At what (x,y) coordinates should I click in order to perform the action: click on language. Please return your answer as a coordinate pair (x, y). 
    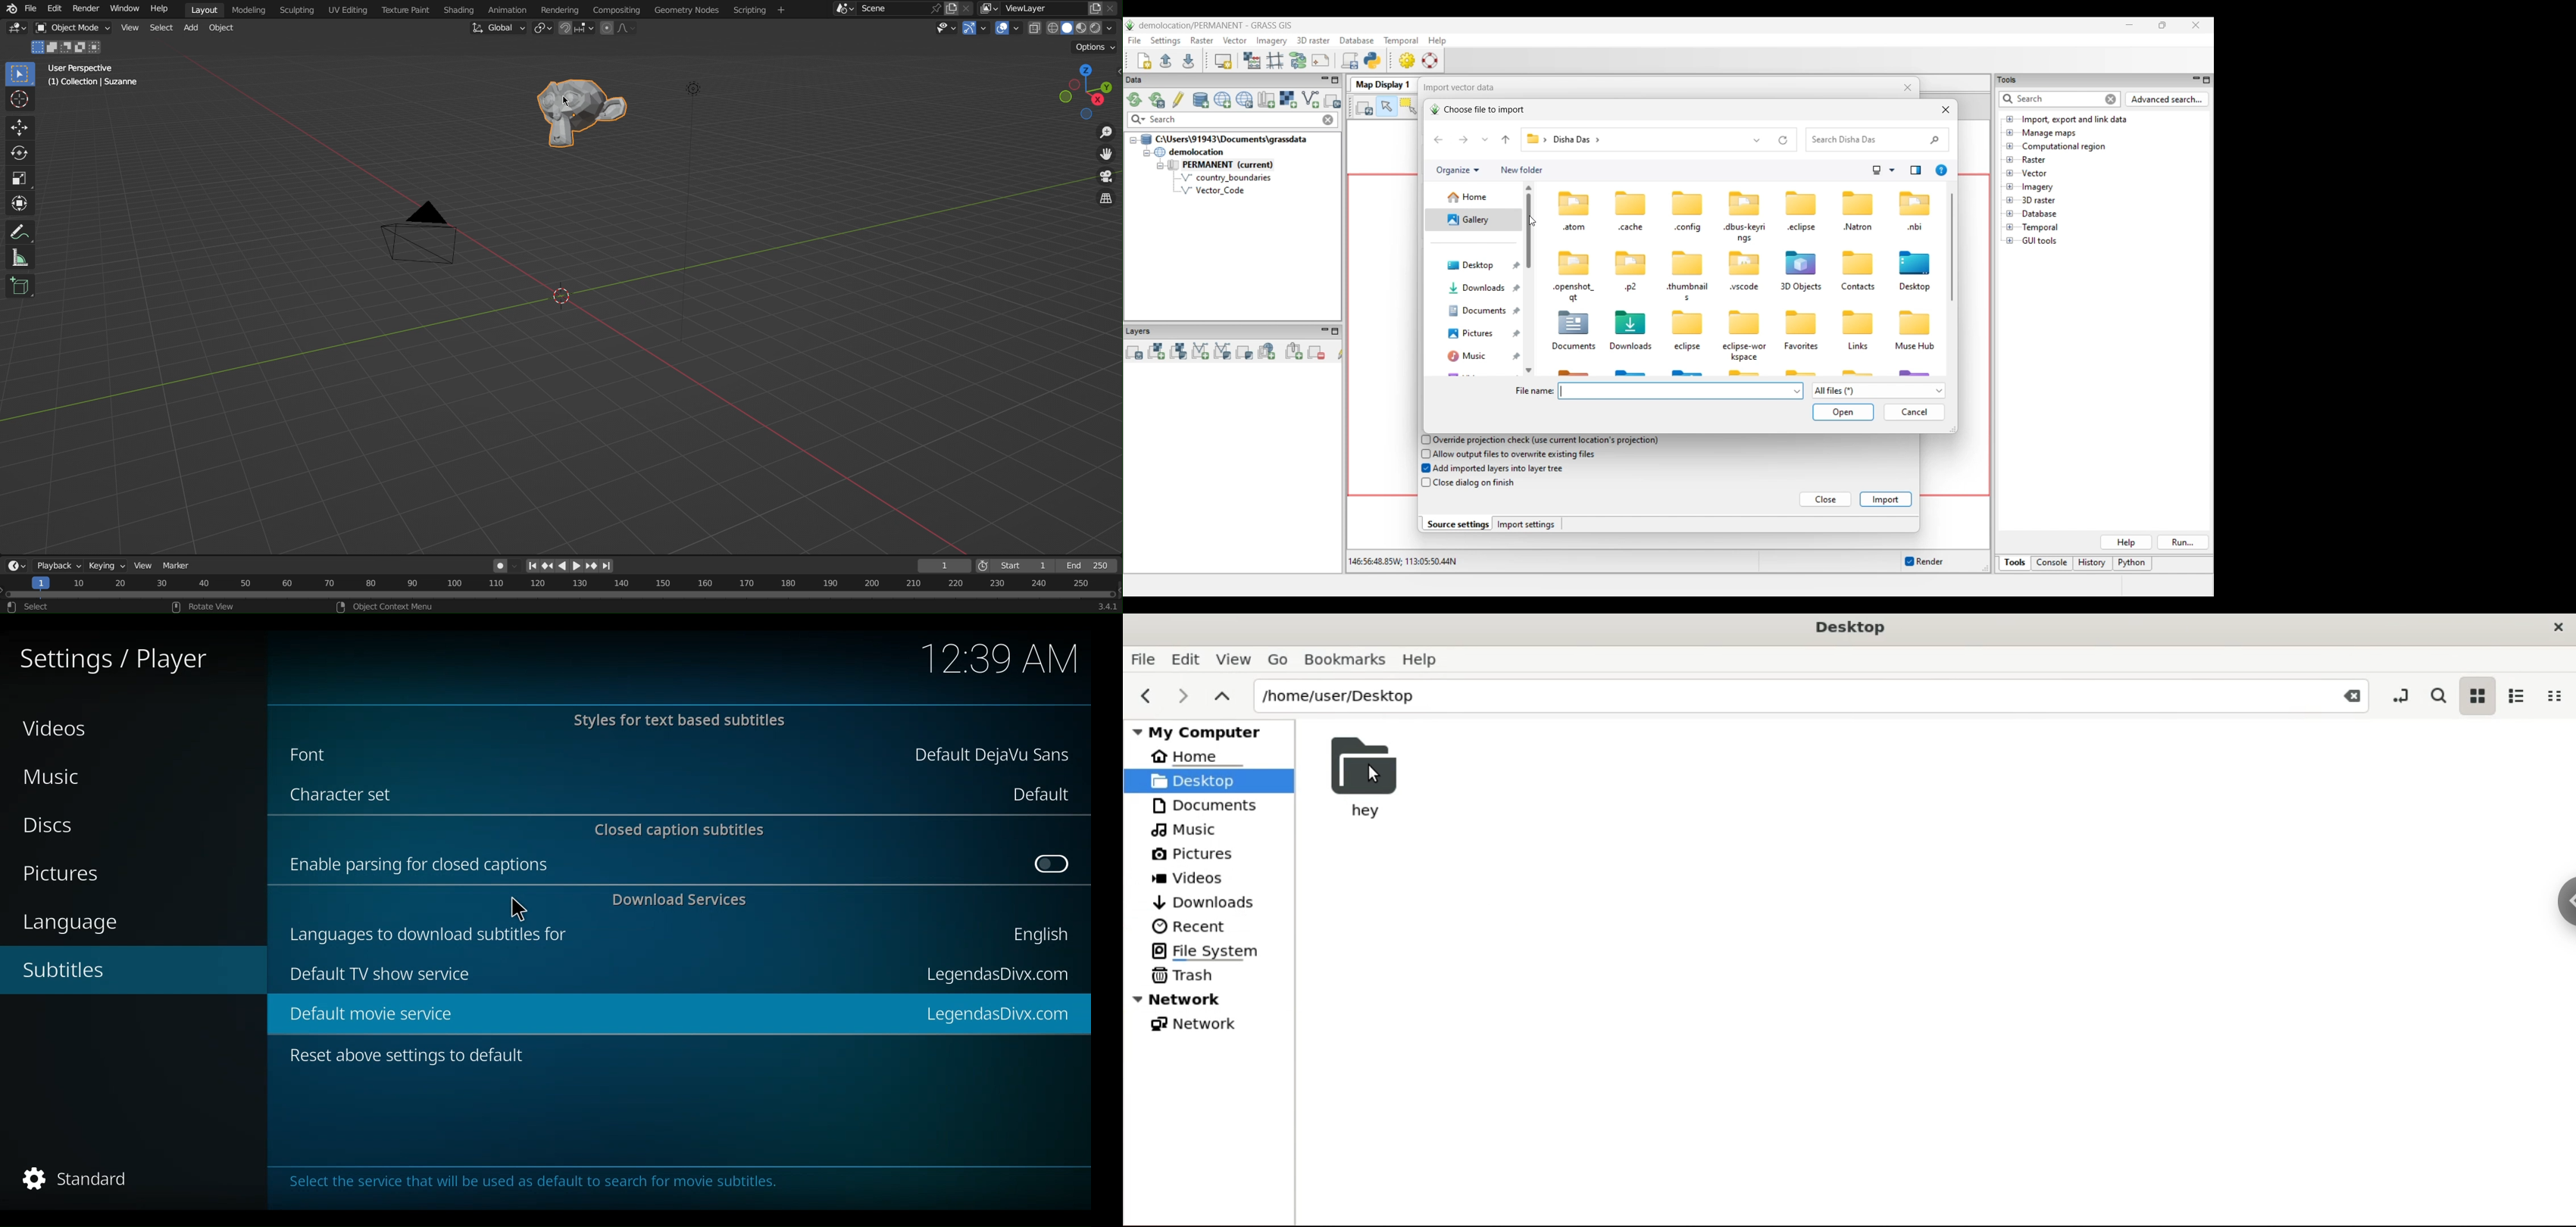
    Looking at the image, I should click on (77, 923).